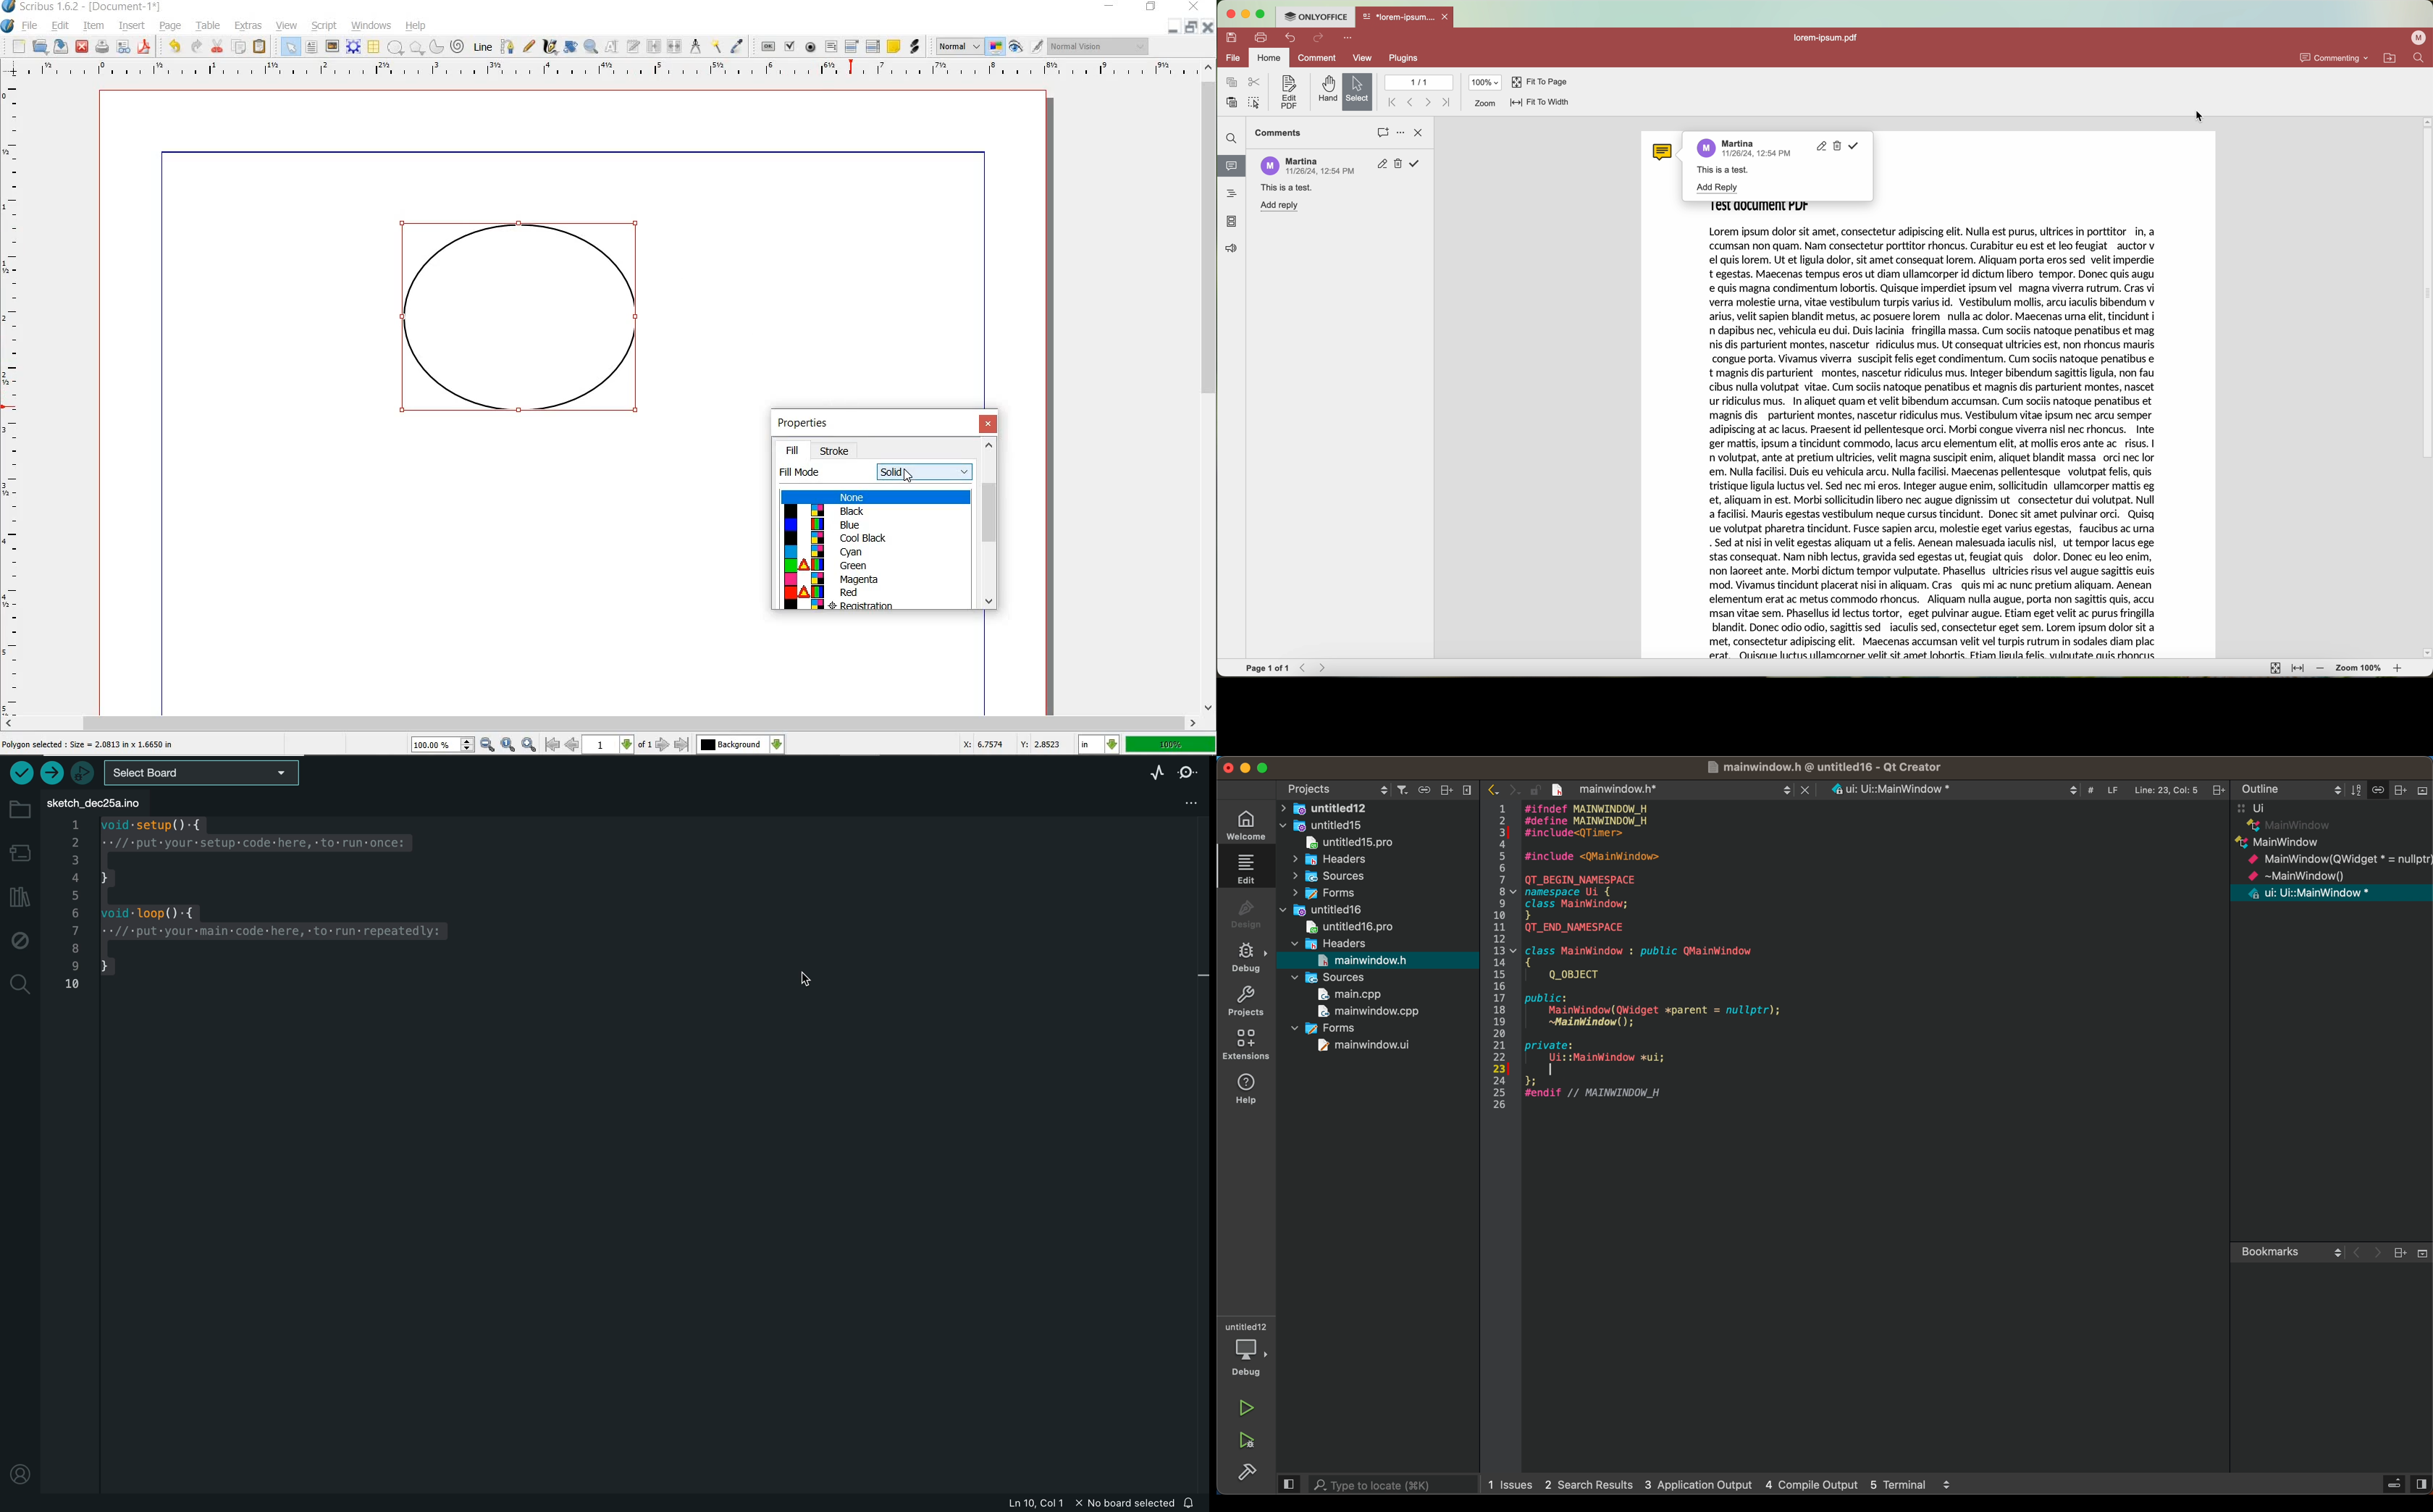 This screenshot has height=1512, width=2436. I want to click on hand, so click(1326, 90).